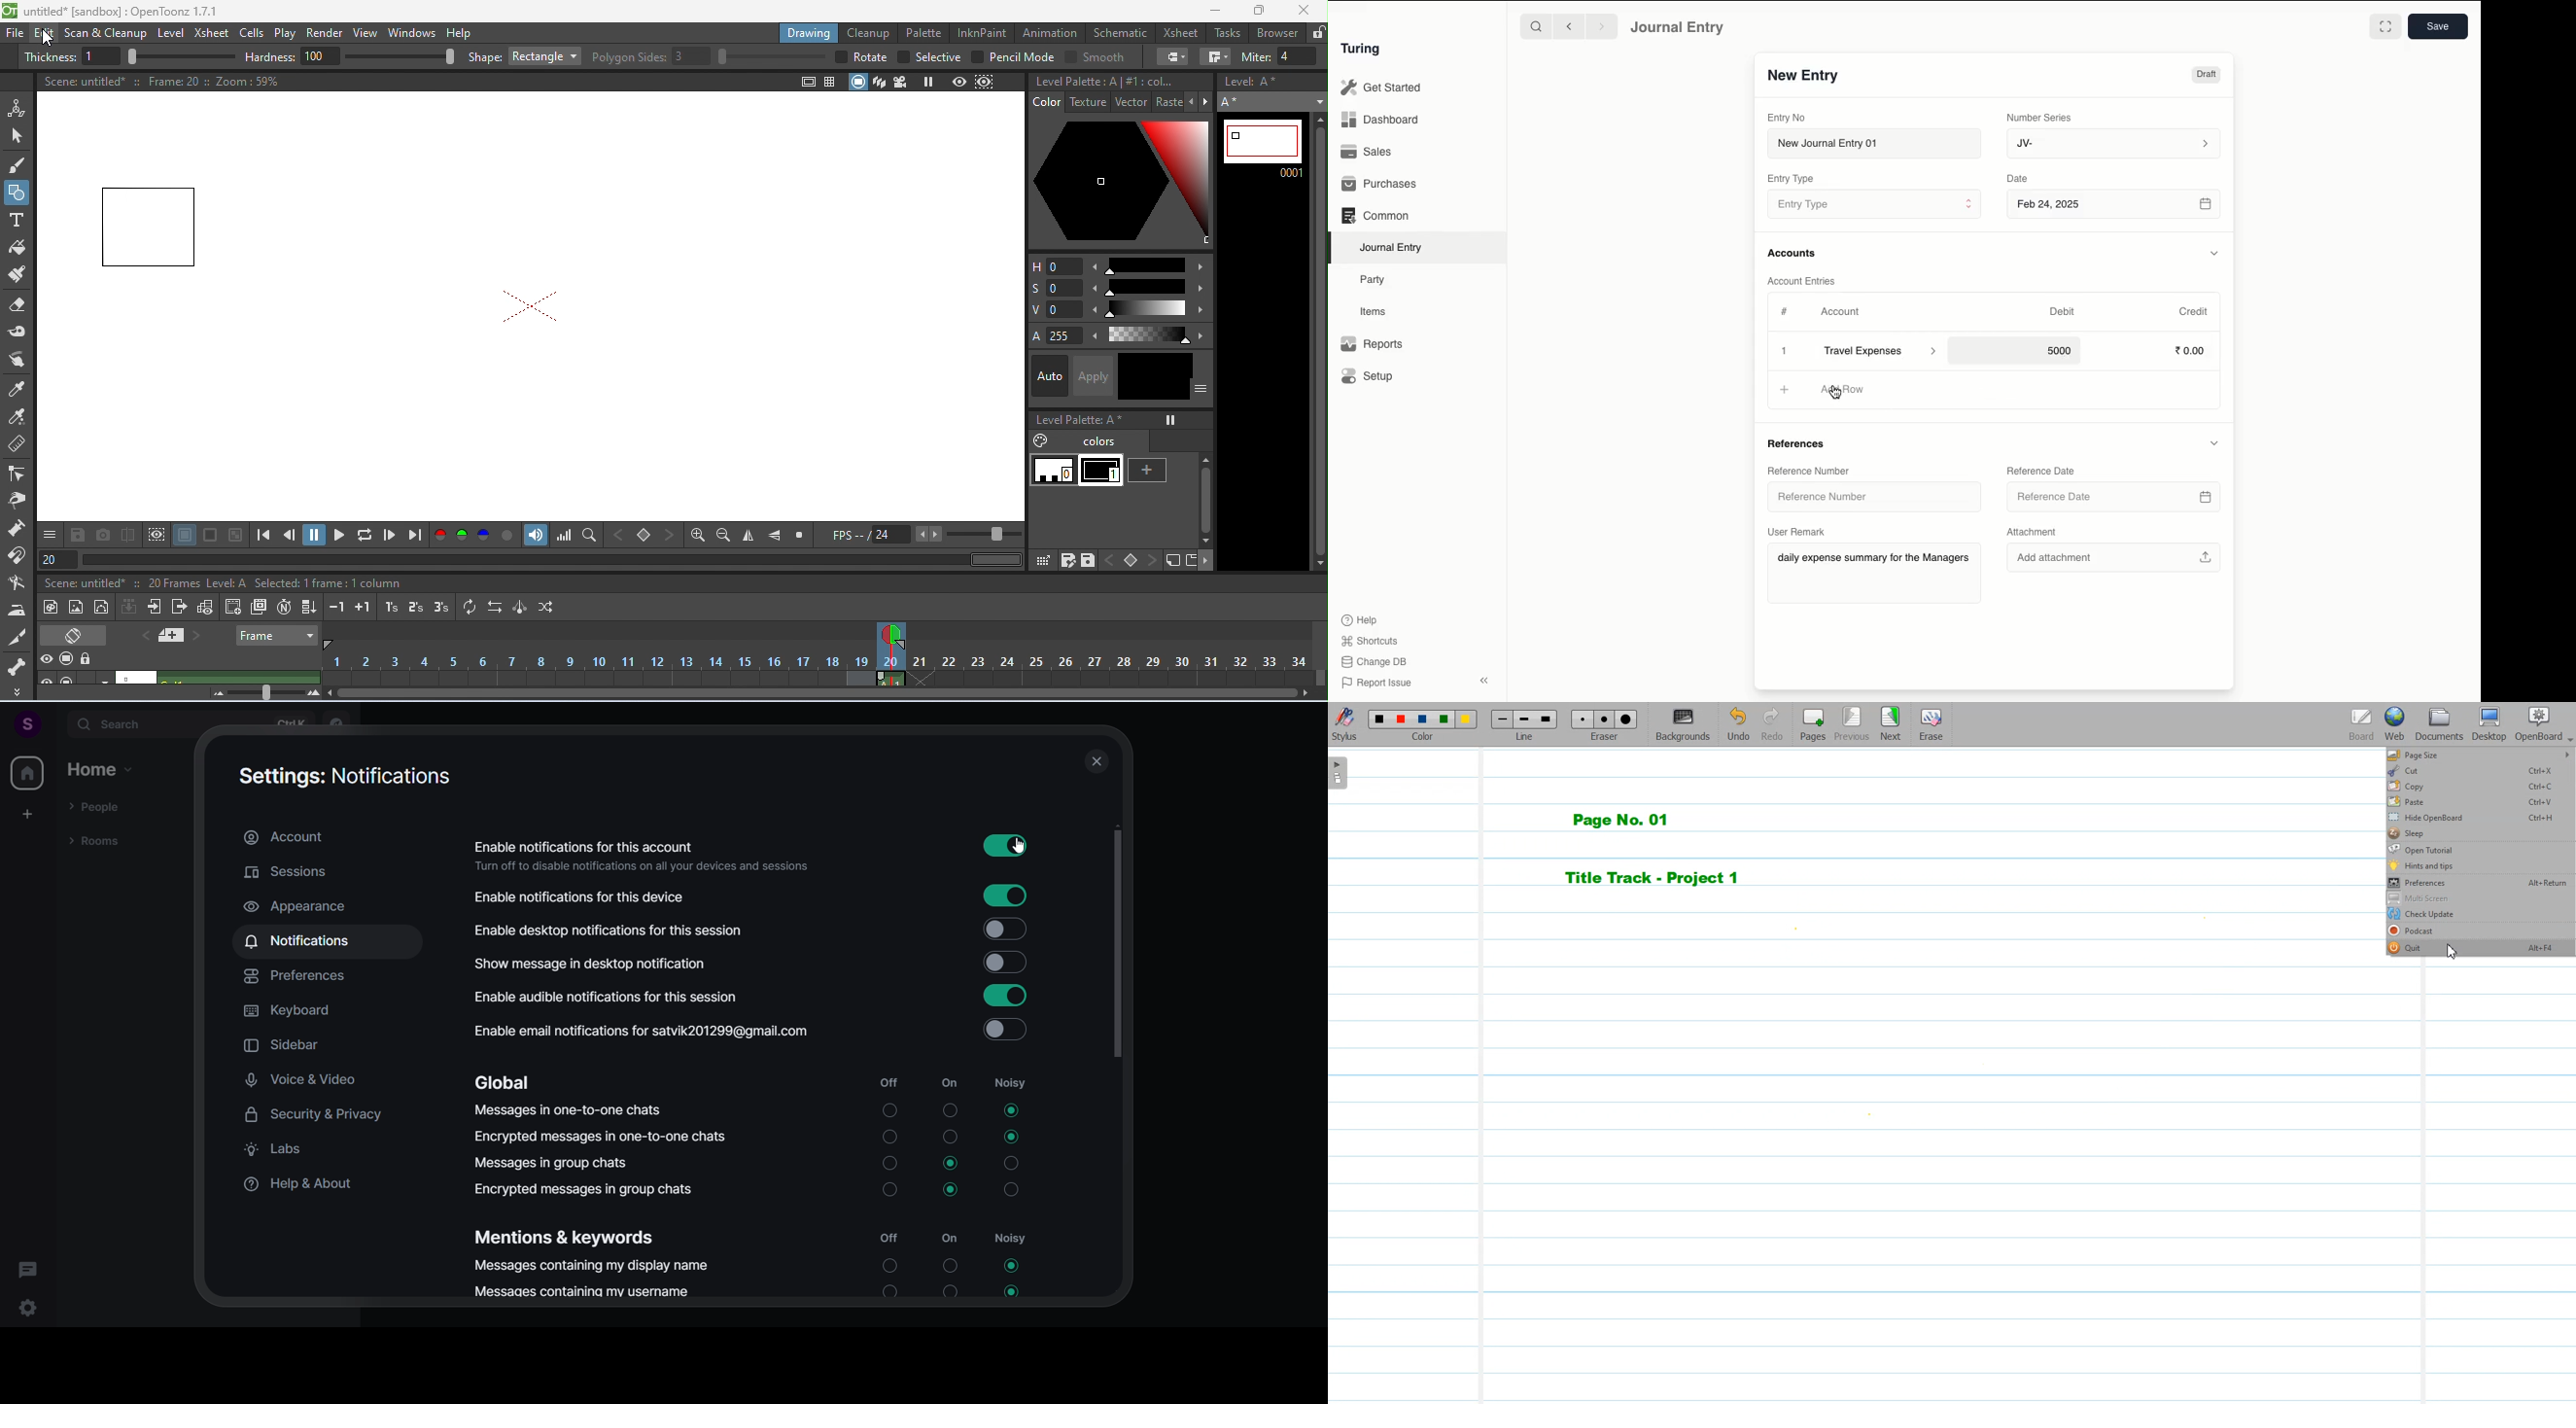  I want to click on threads, so click(27, 1265).